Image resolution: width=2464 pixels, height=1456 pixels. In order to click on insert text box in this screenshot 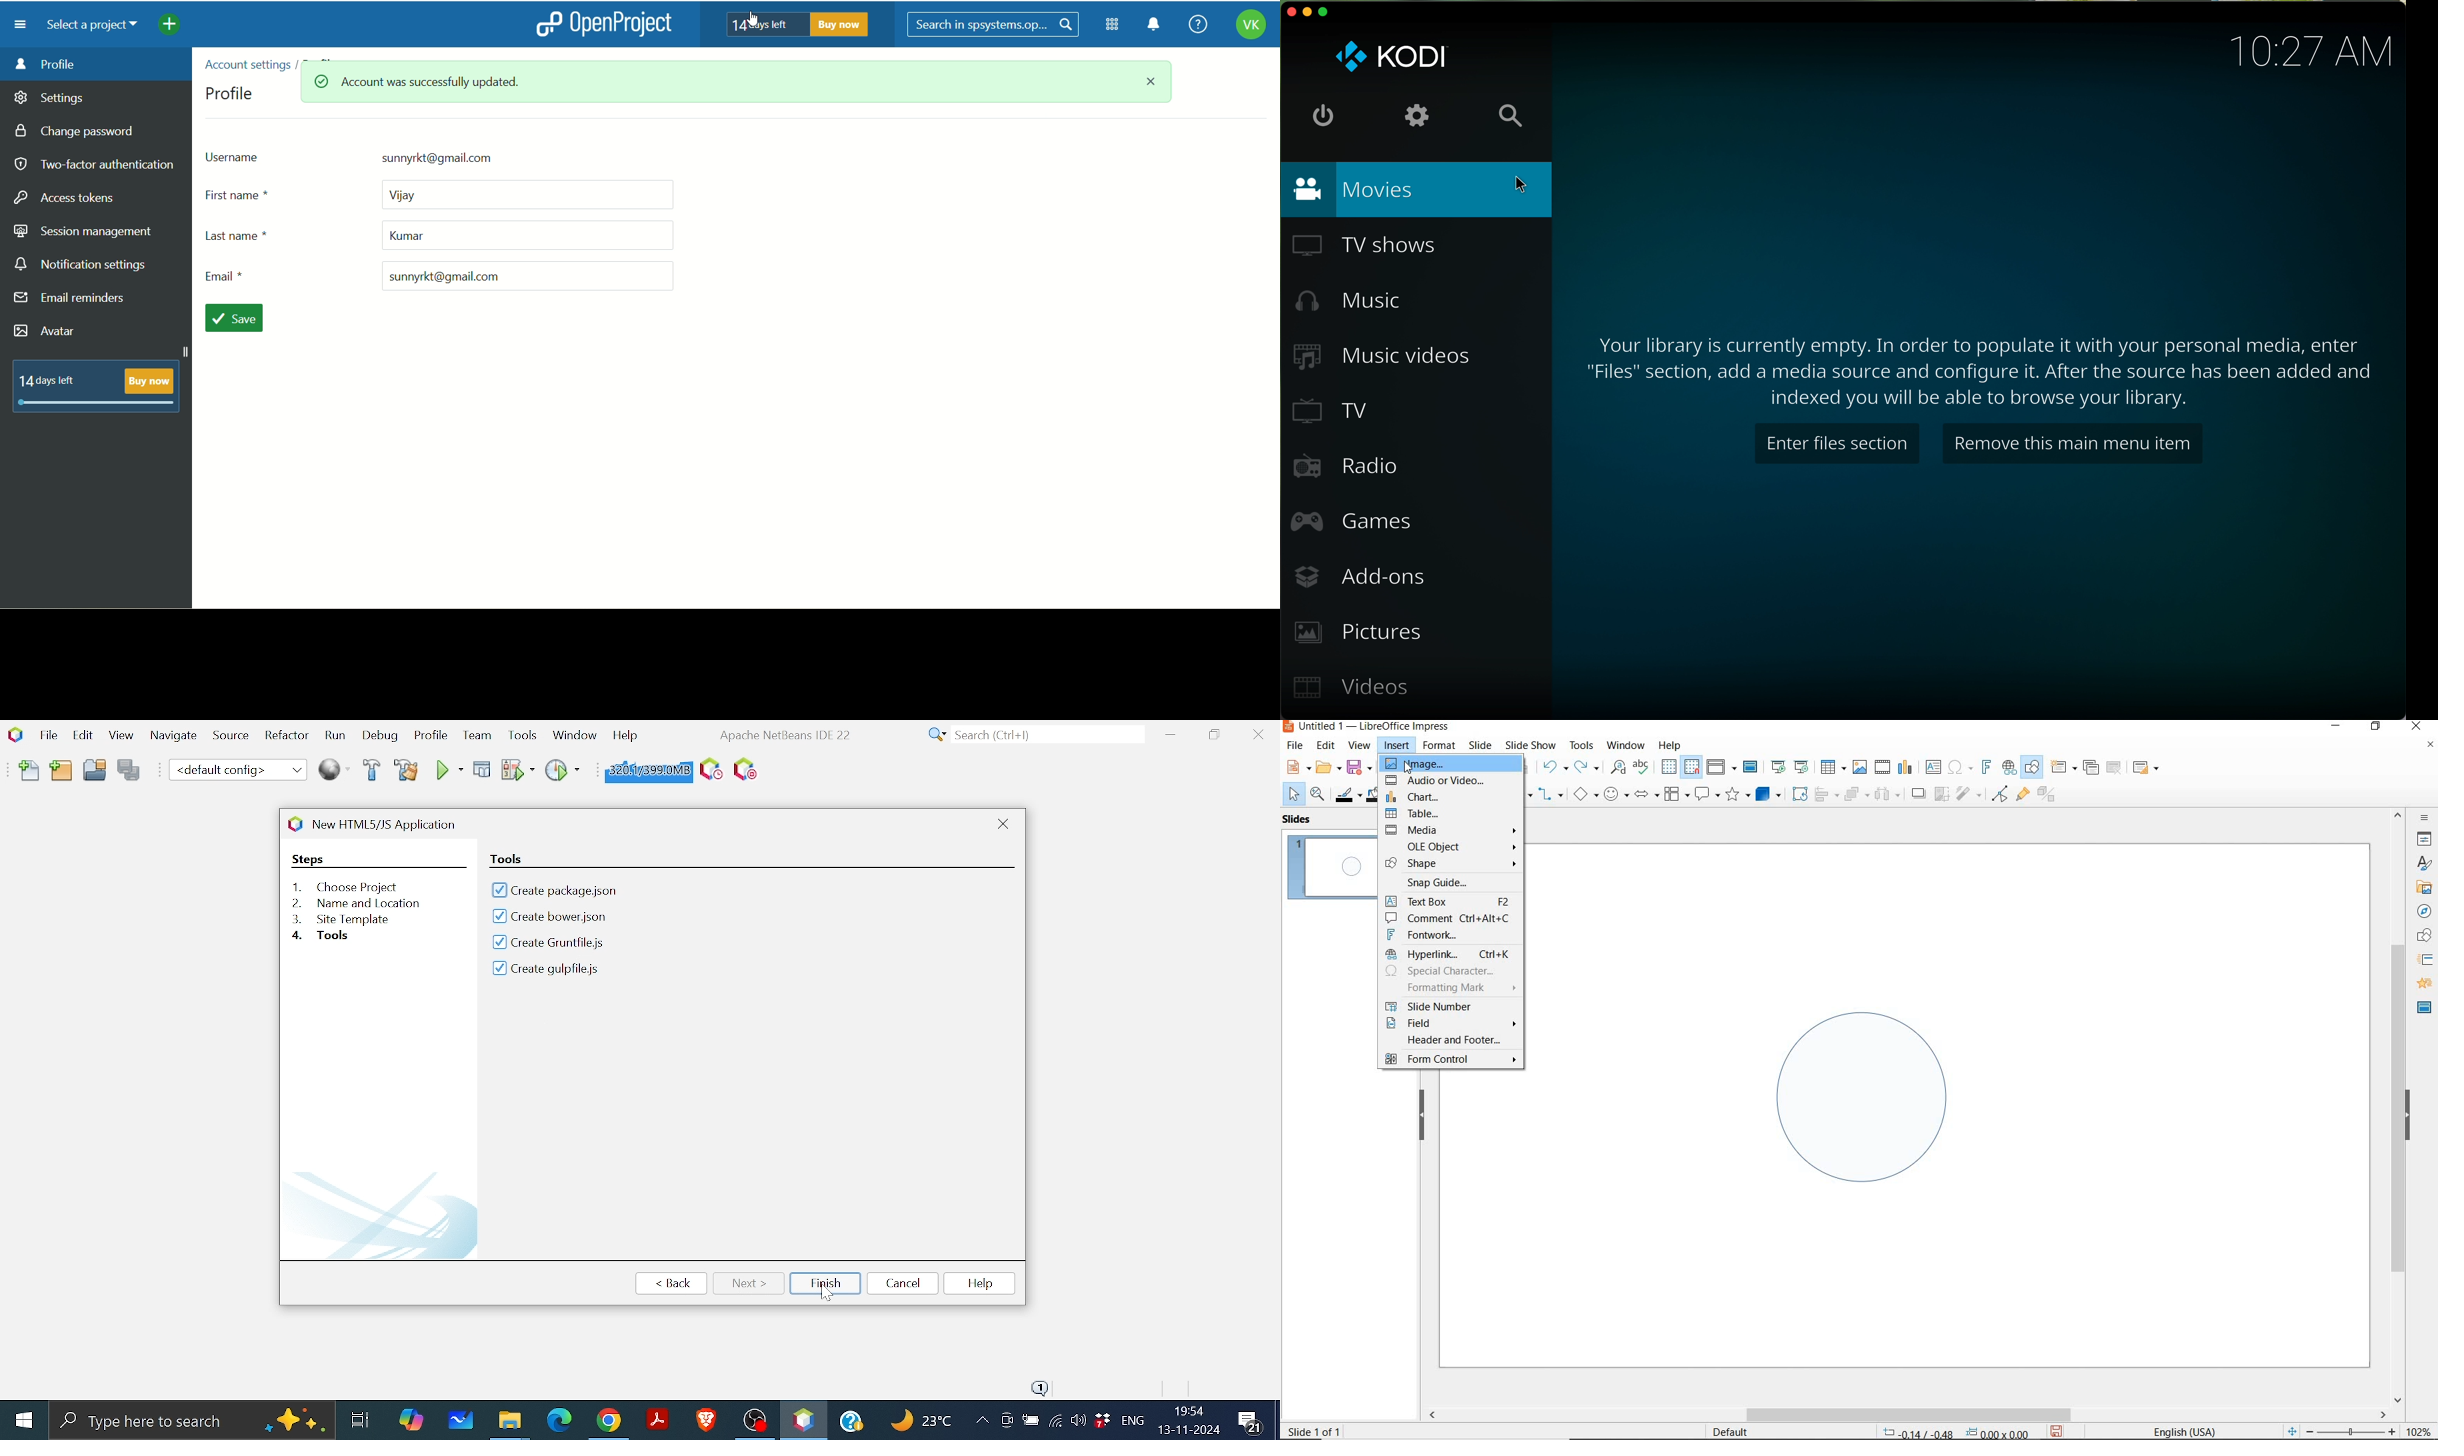, I will do `click(1933, 767)`.